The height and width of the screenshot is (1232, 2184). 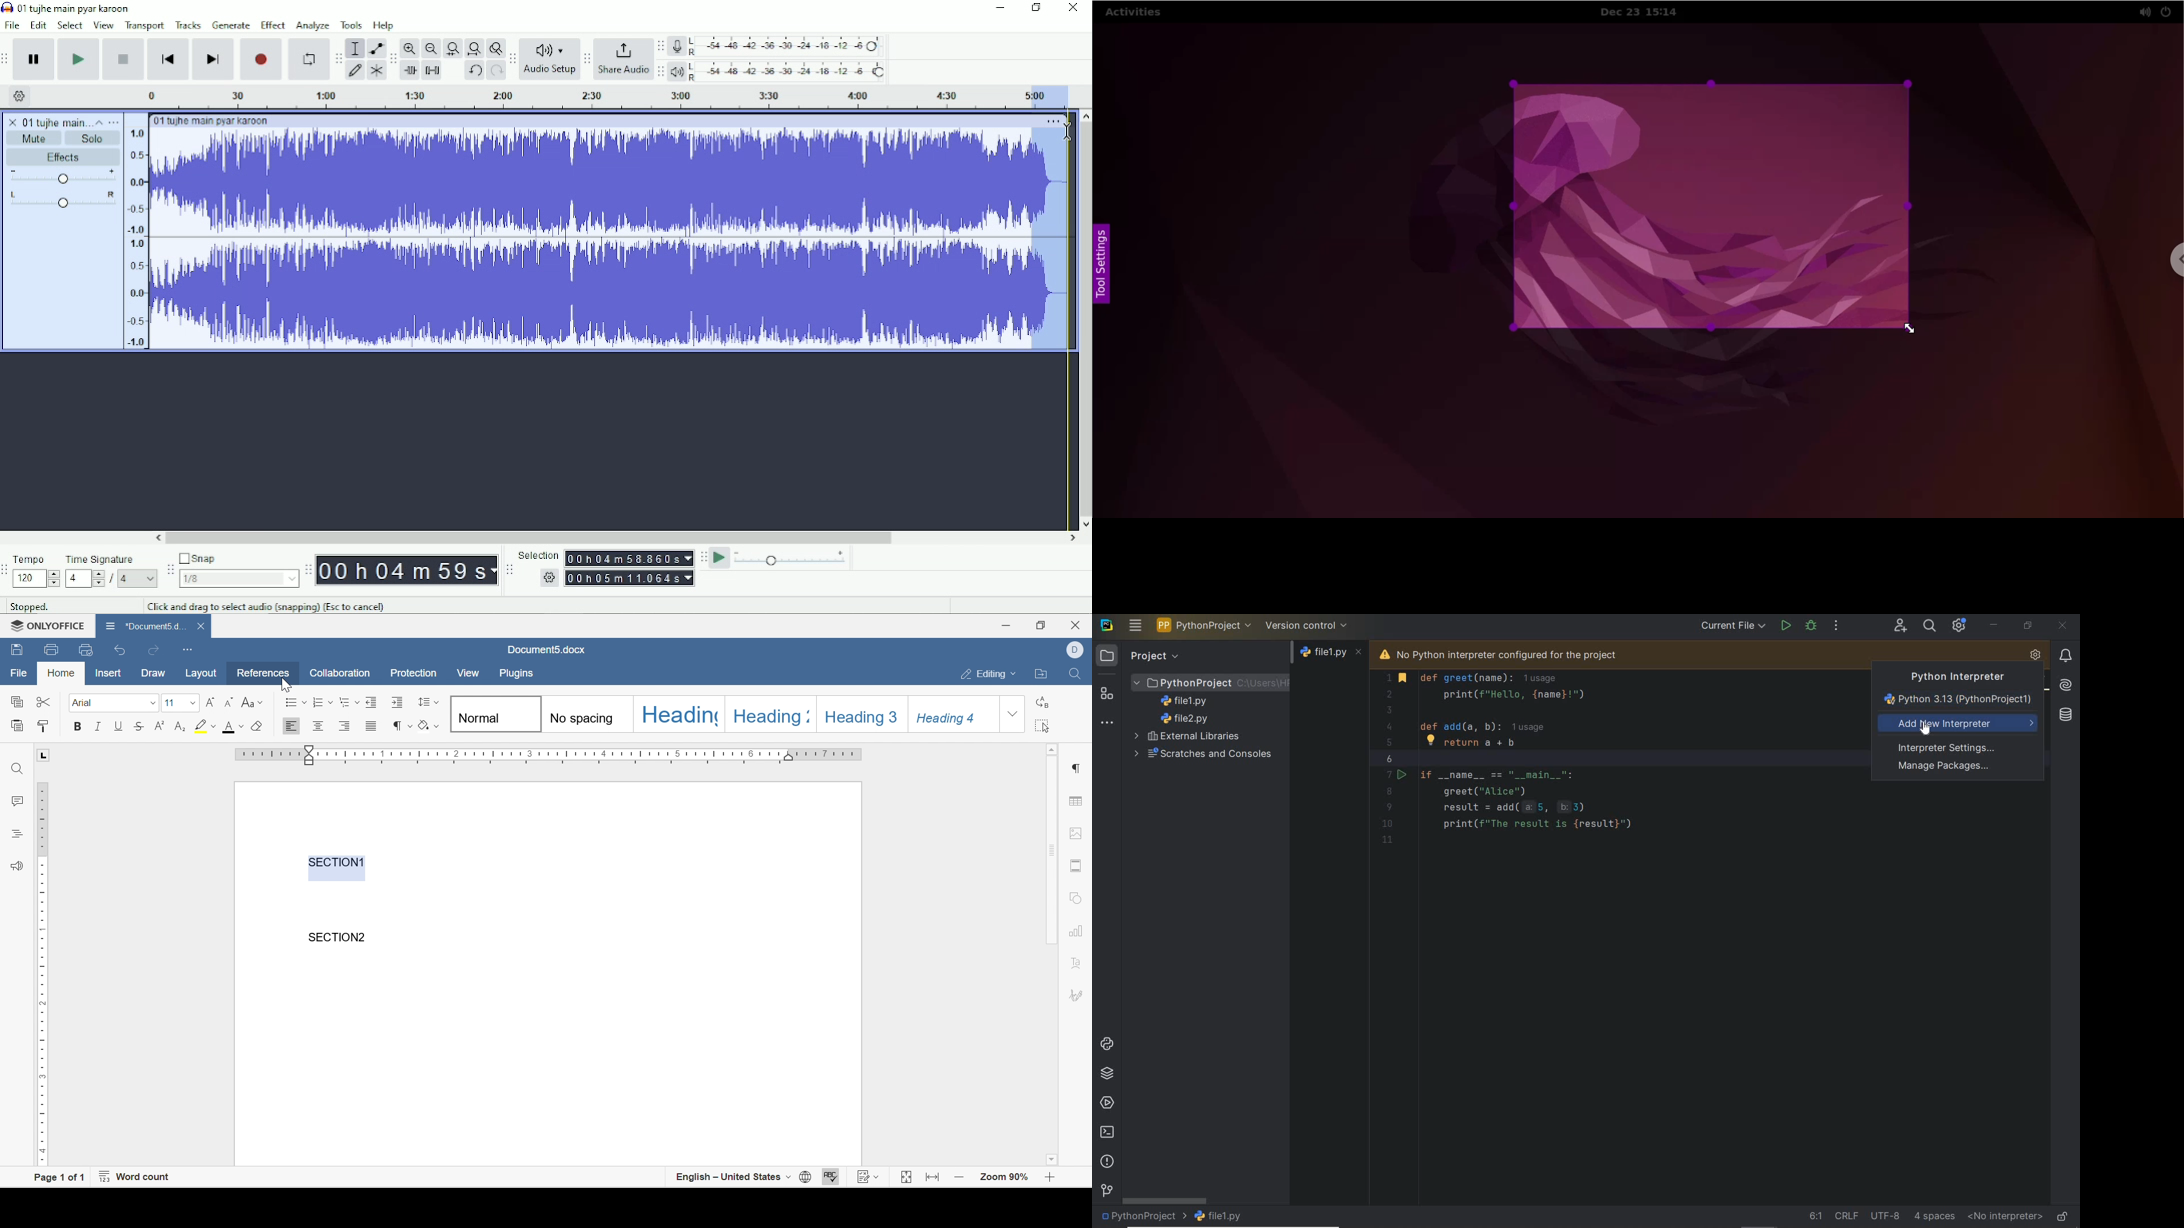 I want to click on Redo, so click(x=496, y=69).